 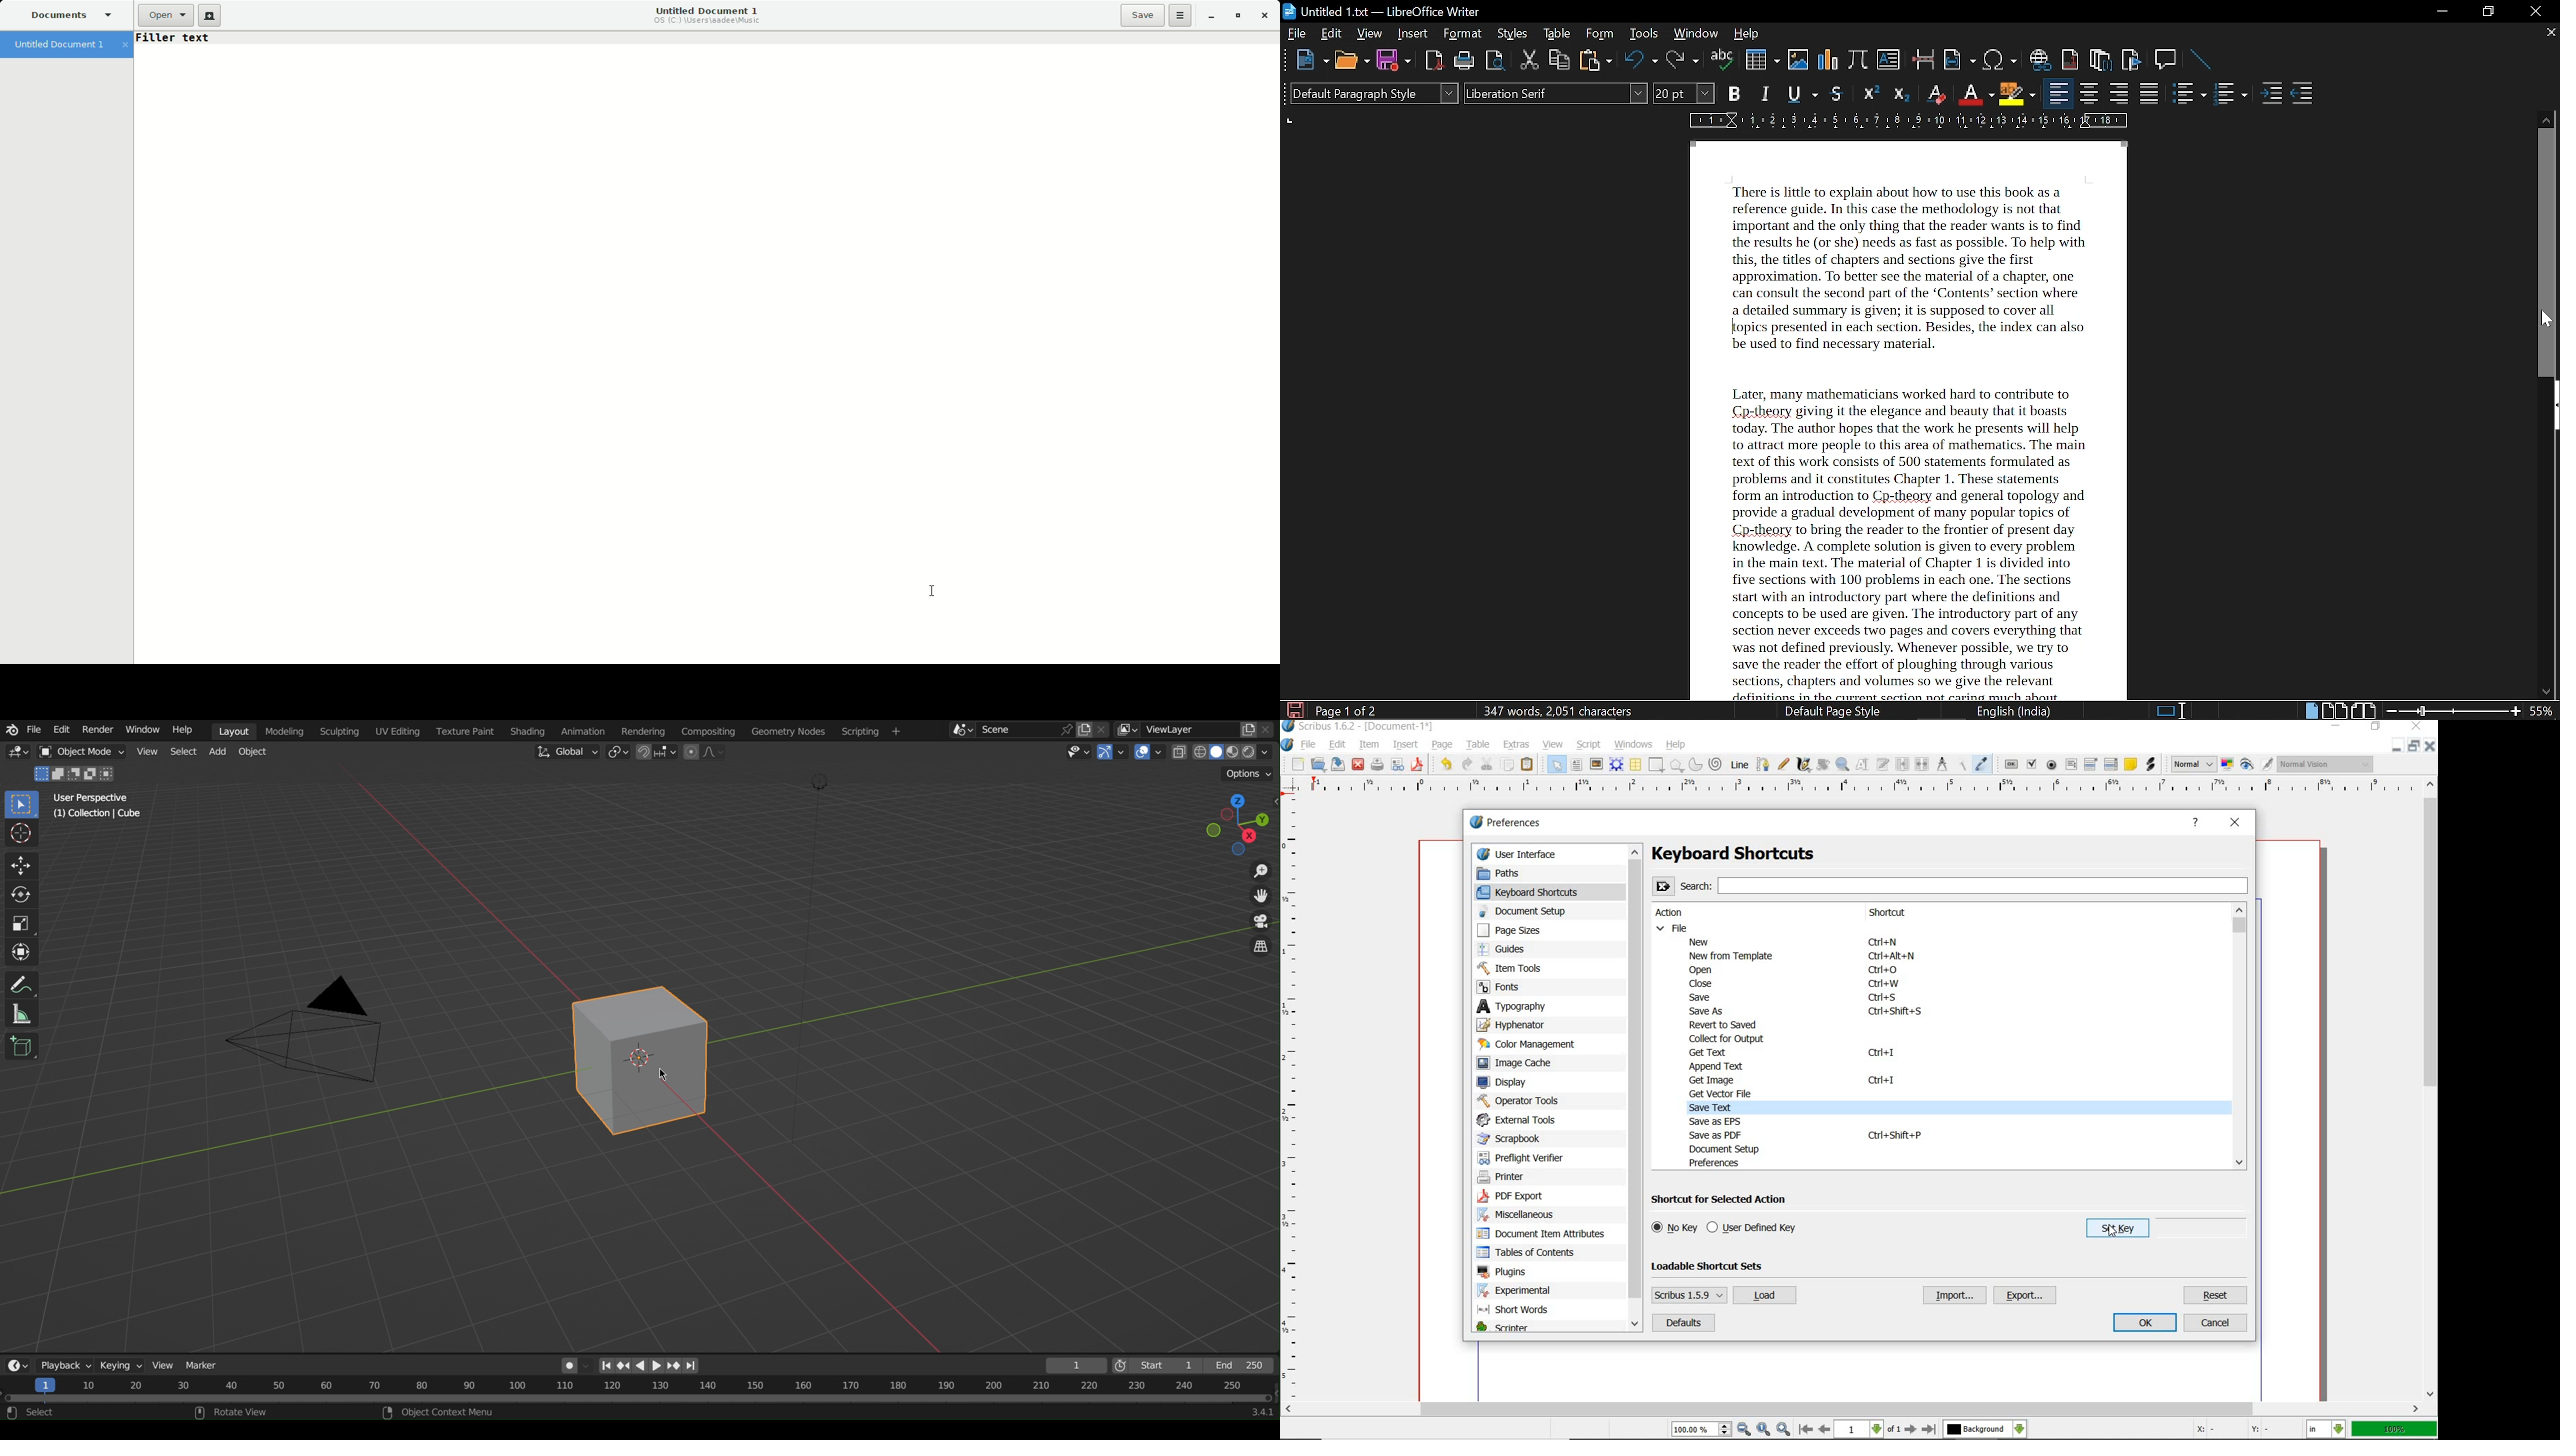 I want to click on insert table, so click(x=1762, y=60).